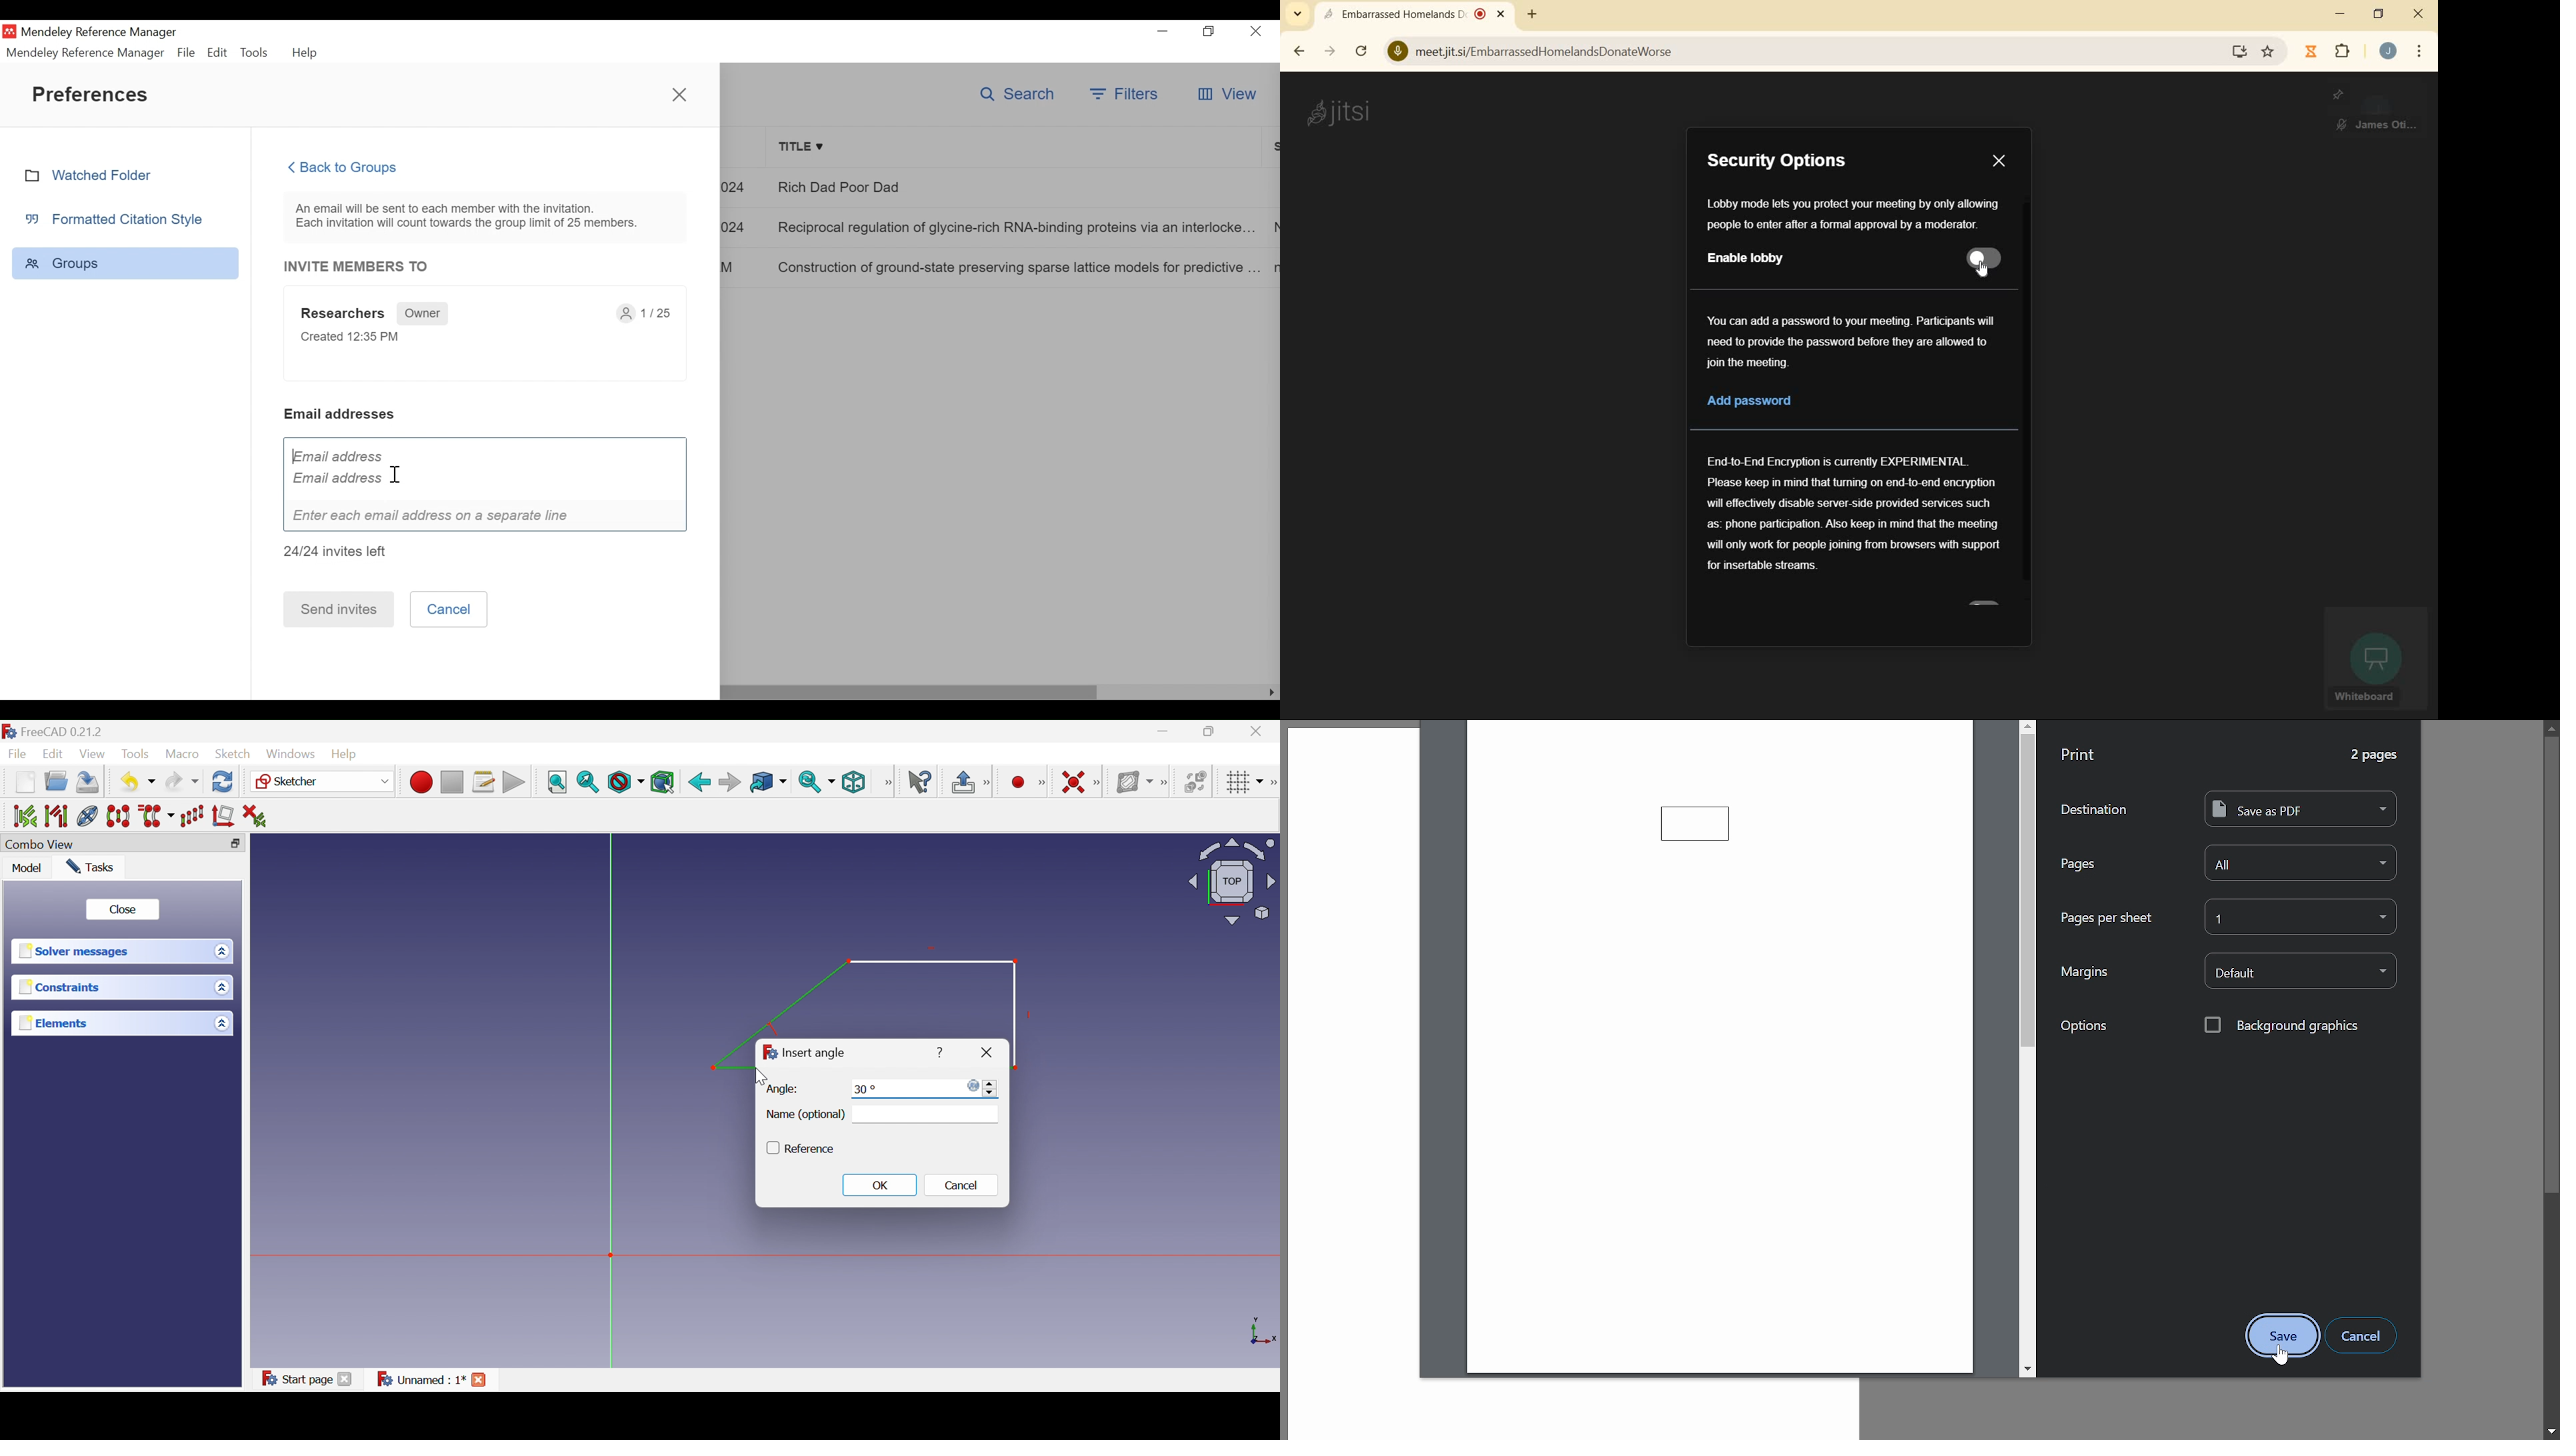 Image resolution: width=2576 pixels, height=1456 pixels. Describe the element at coordinates (349, 753) in the screenshot. I see `Help` at that location.